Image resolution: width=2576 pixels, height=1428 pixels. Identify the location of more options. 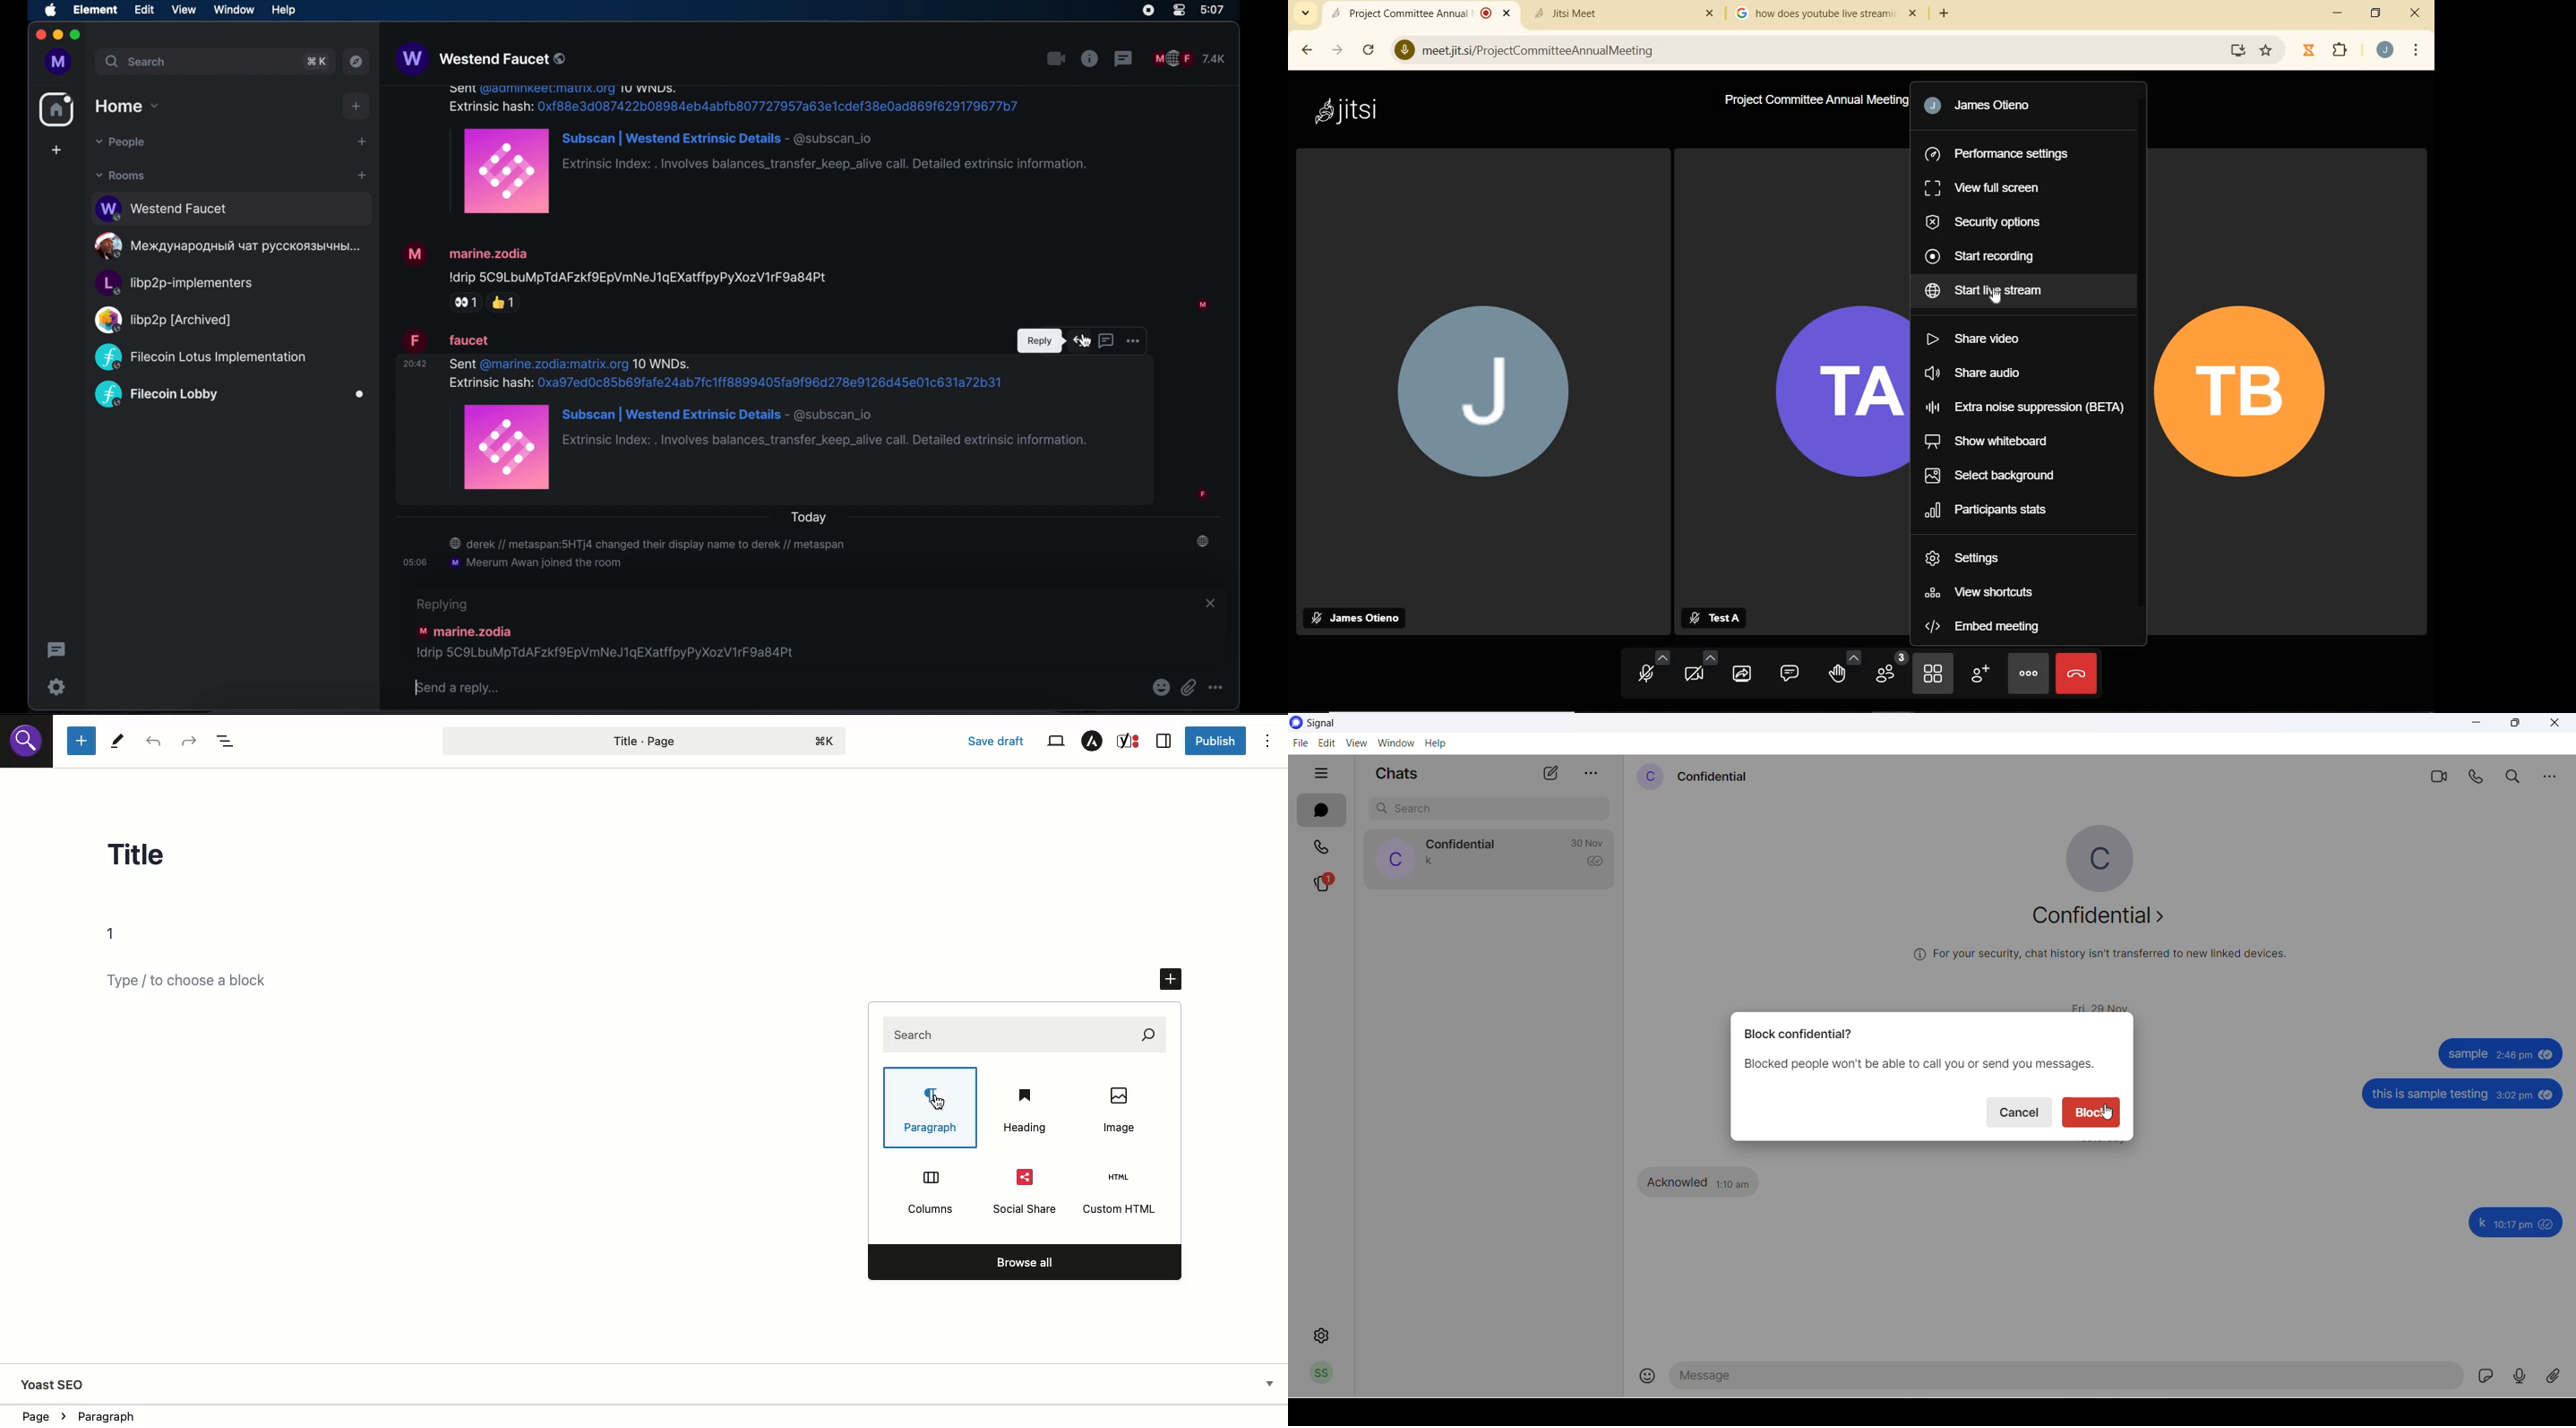
(1133, 339).